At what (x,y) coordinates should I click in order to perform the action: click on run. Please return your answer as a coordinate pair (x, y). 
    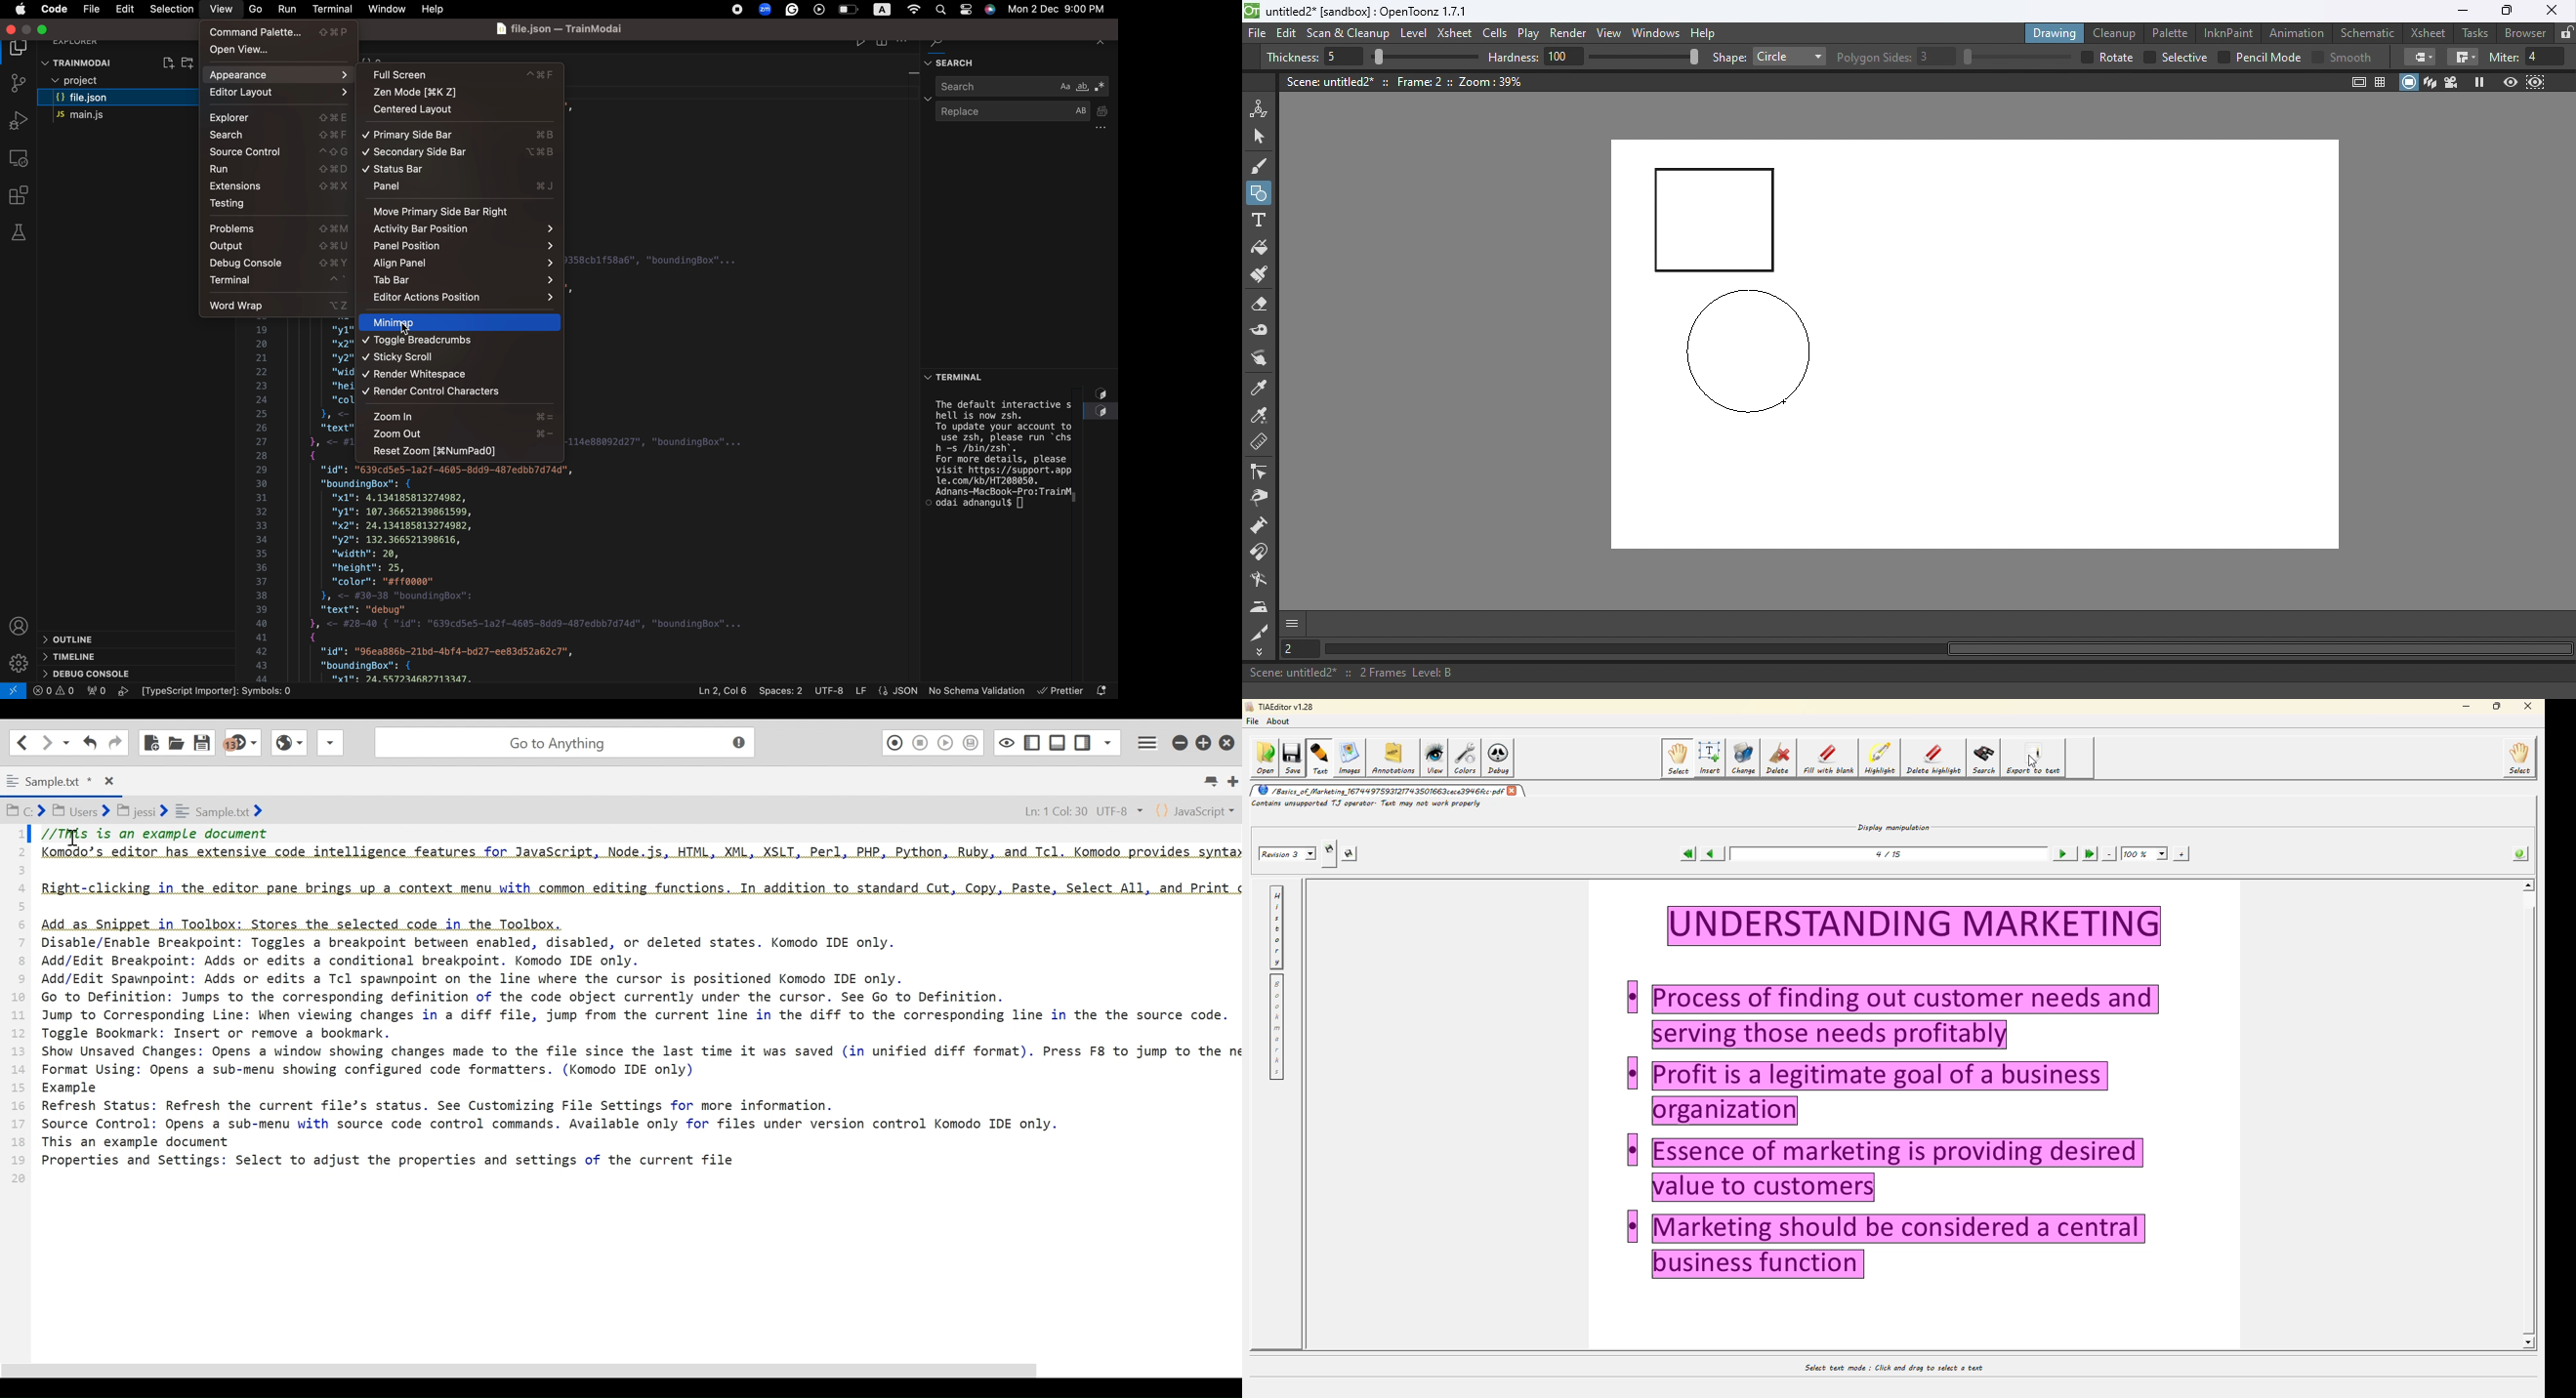
    Looking at the image, I should click on (277, 169).